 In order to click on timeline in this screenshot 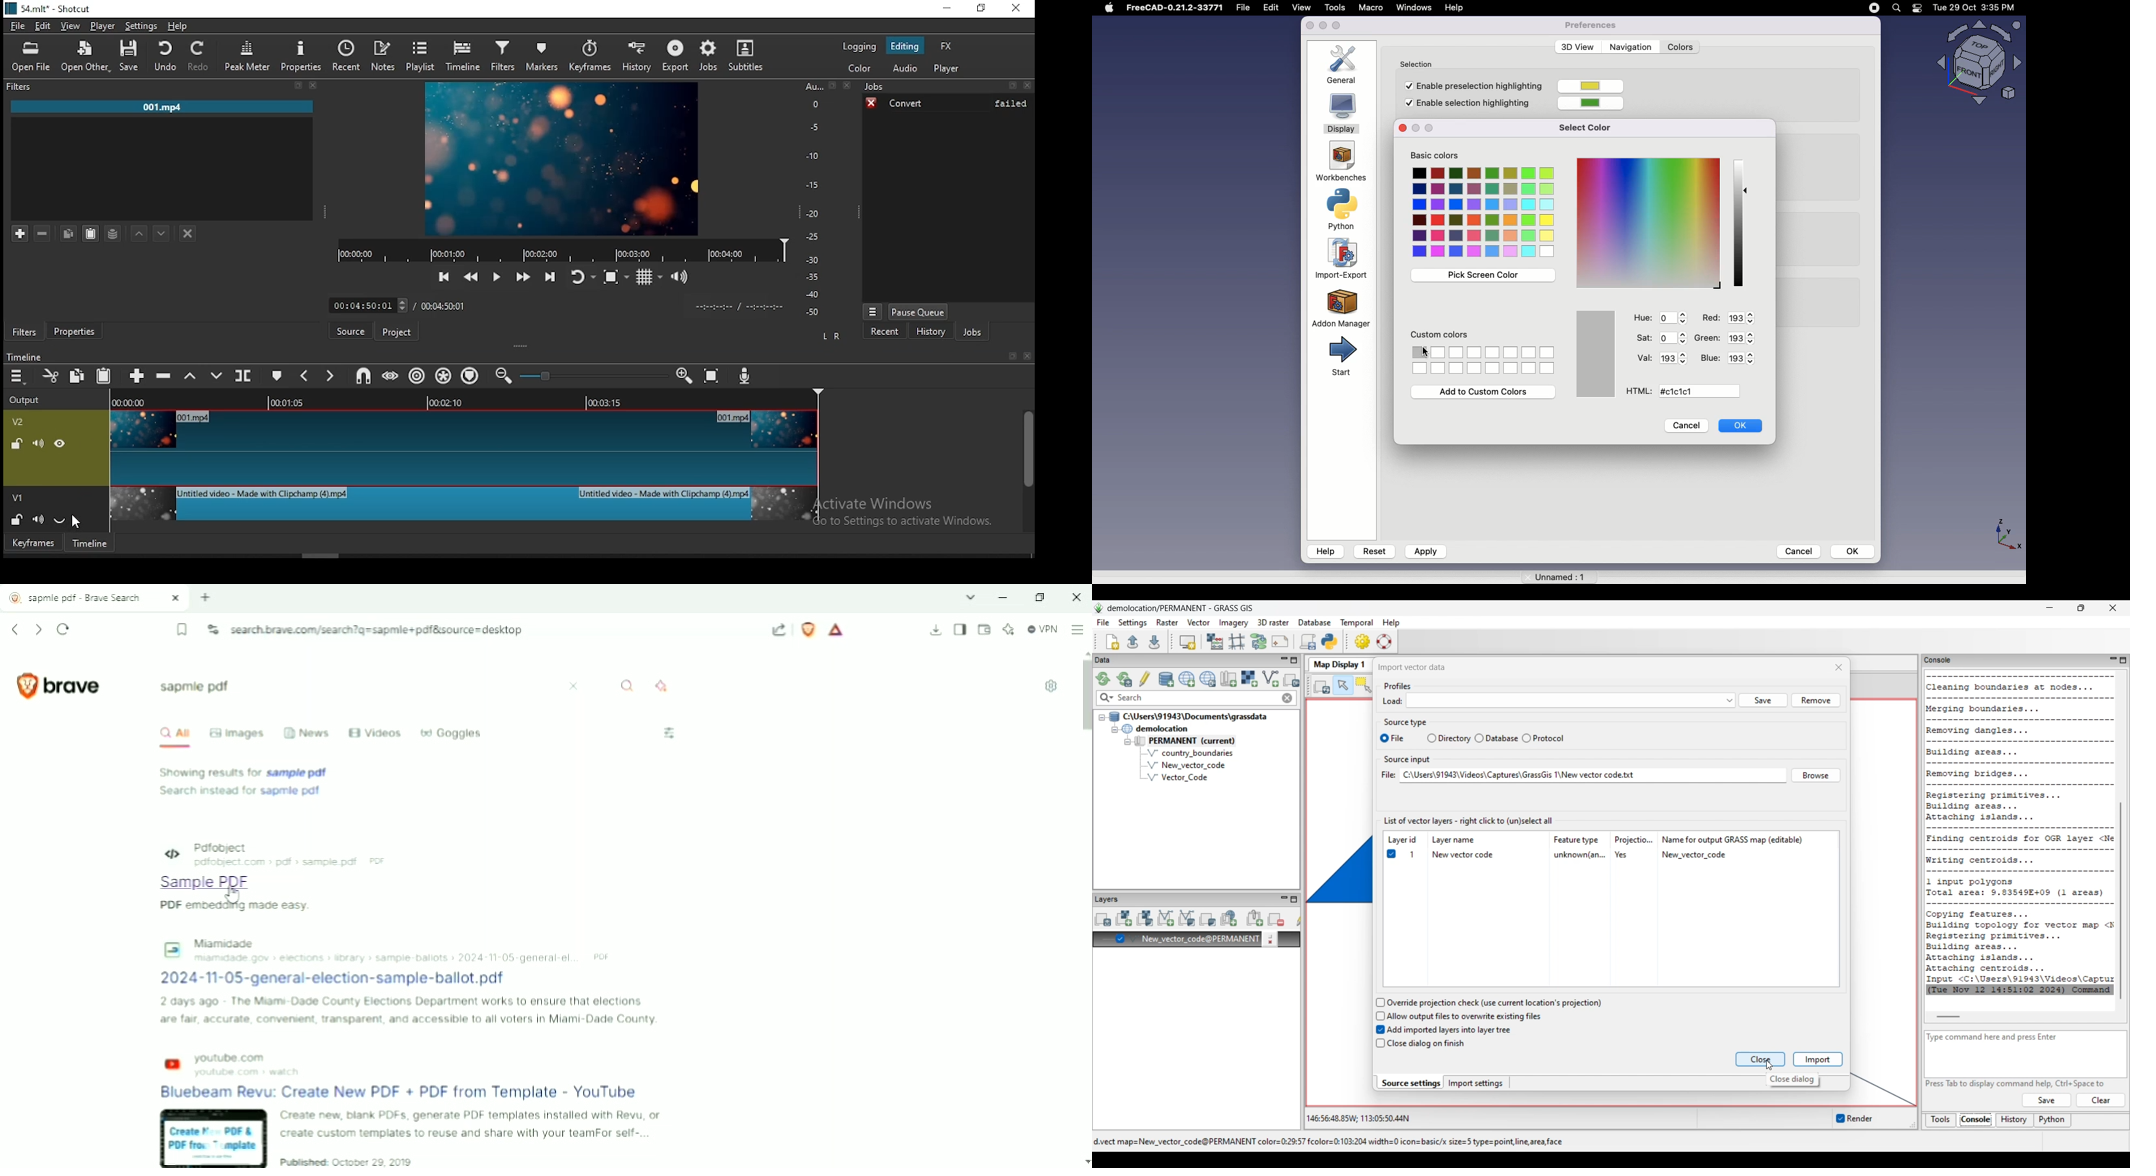, I will do `click(466, 54)`.